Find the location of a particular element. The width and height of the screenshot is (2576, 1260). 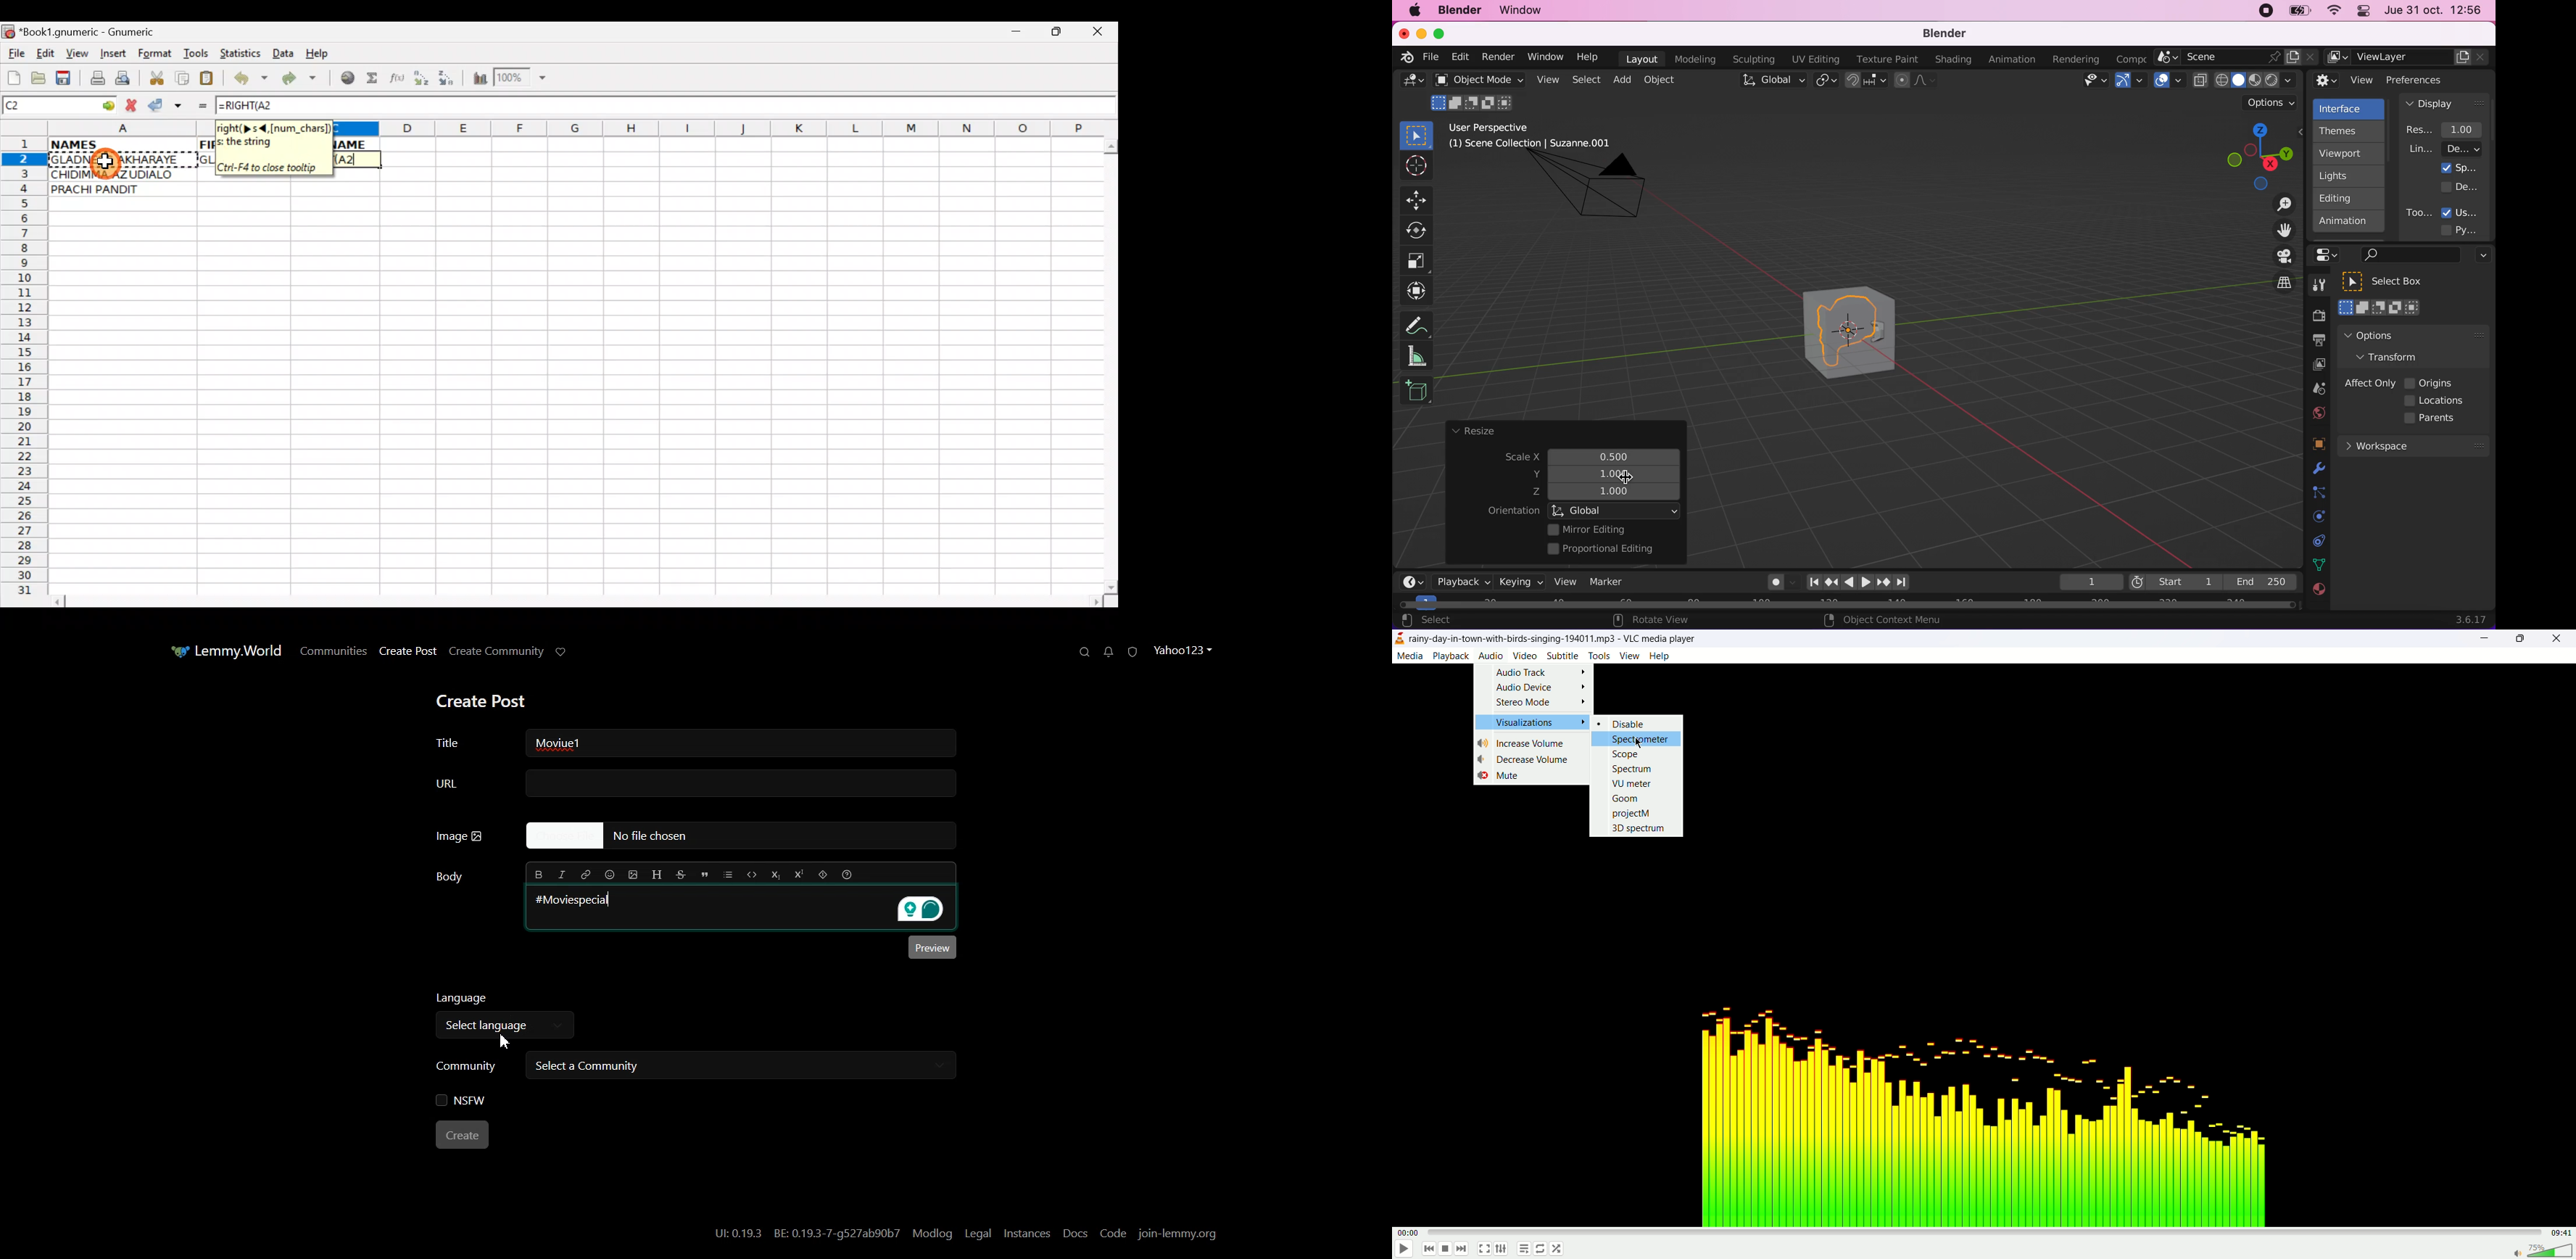

uv editing is located at coordinates (1815, 59).